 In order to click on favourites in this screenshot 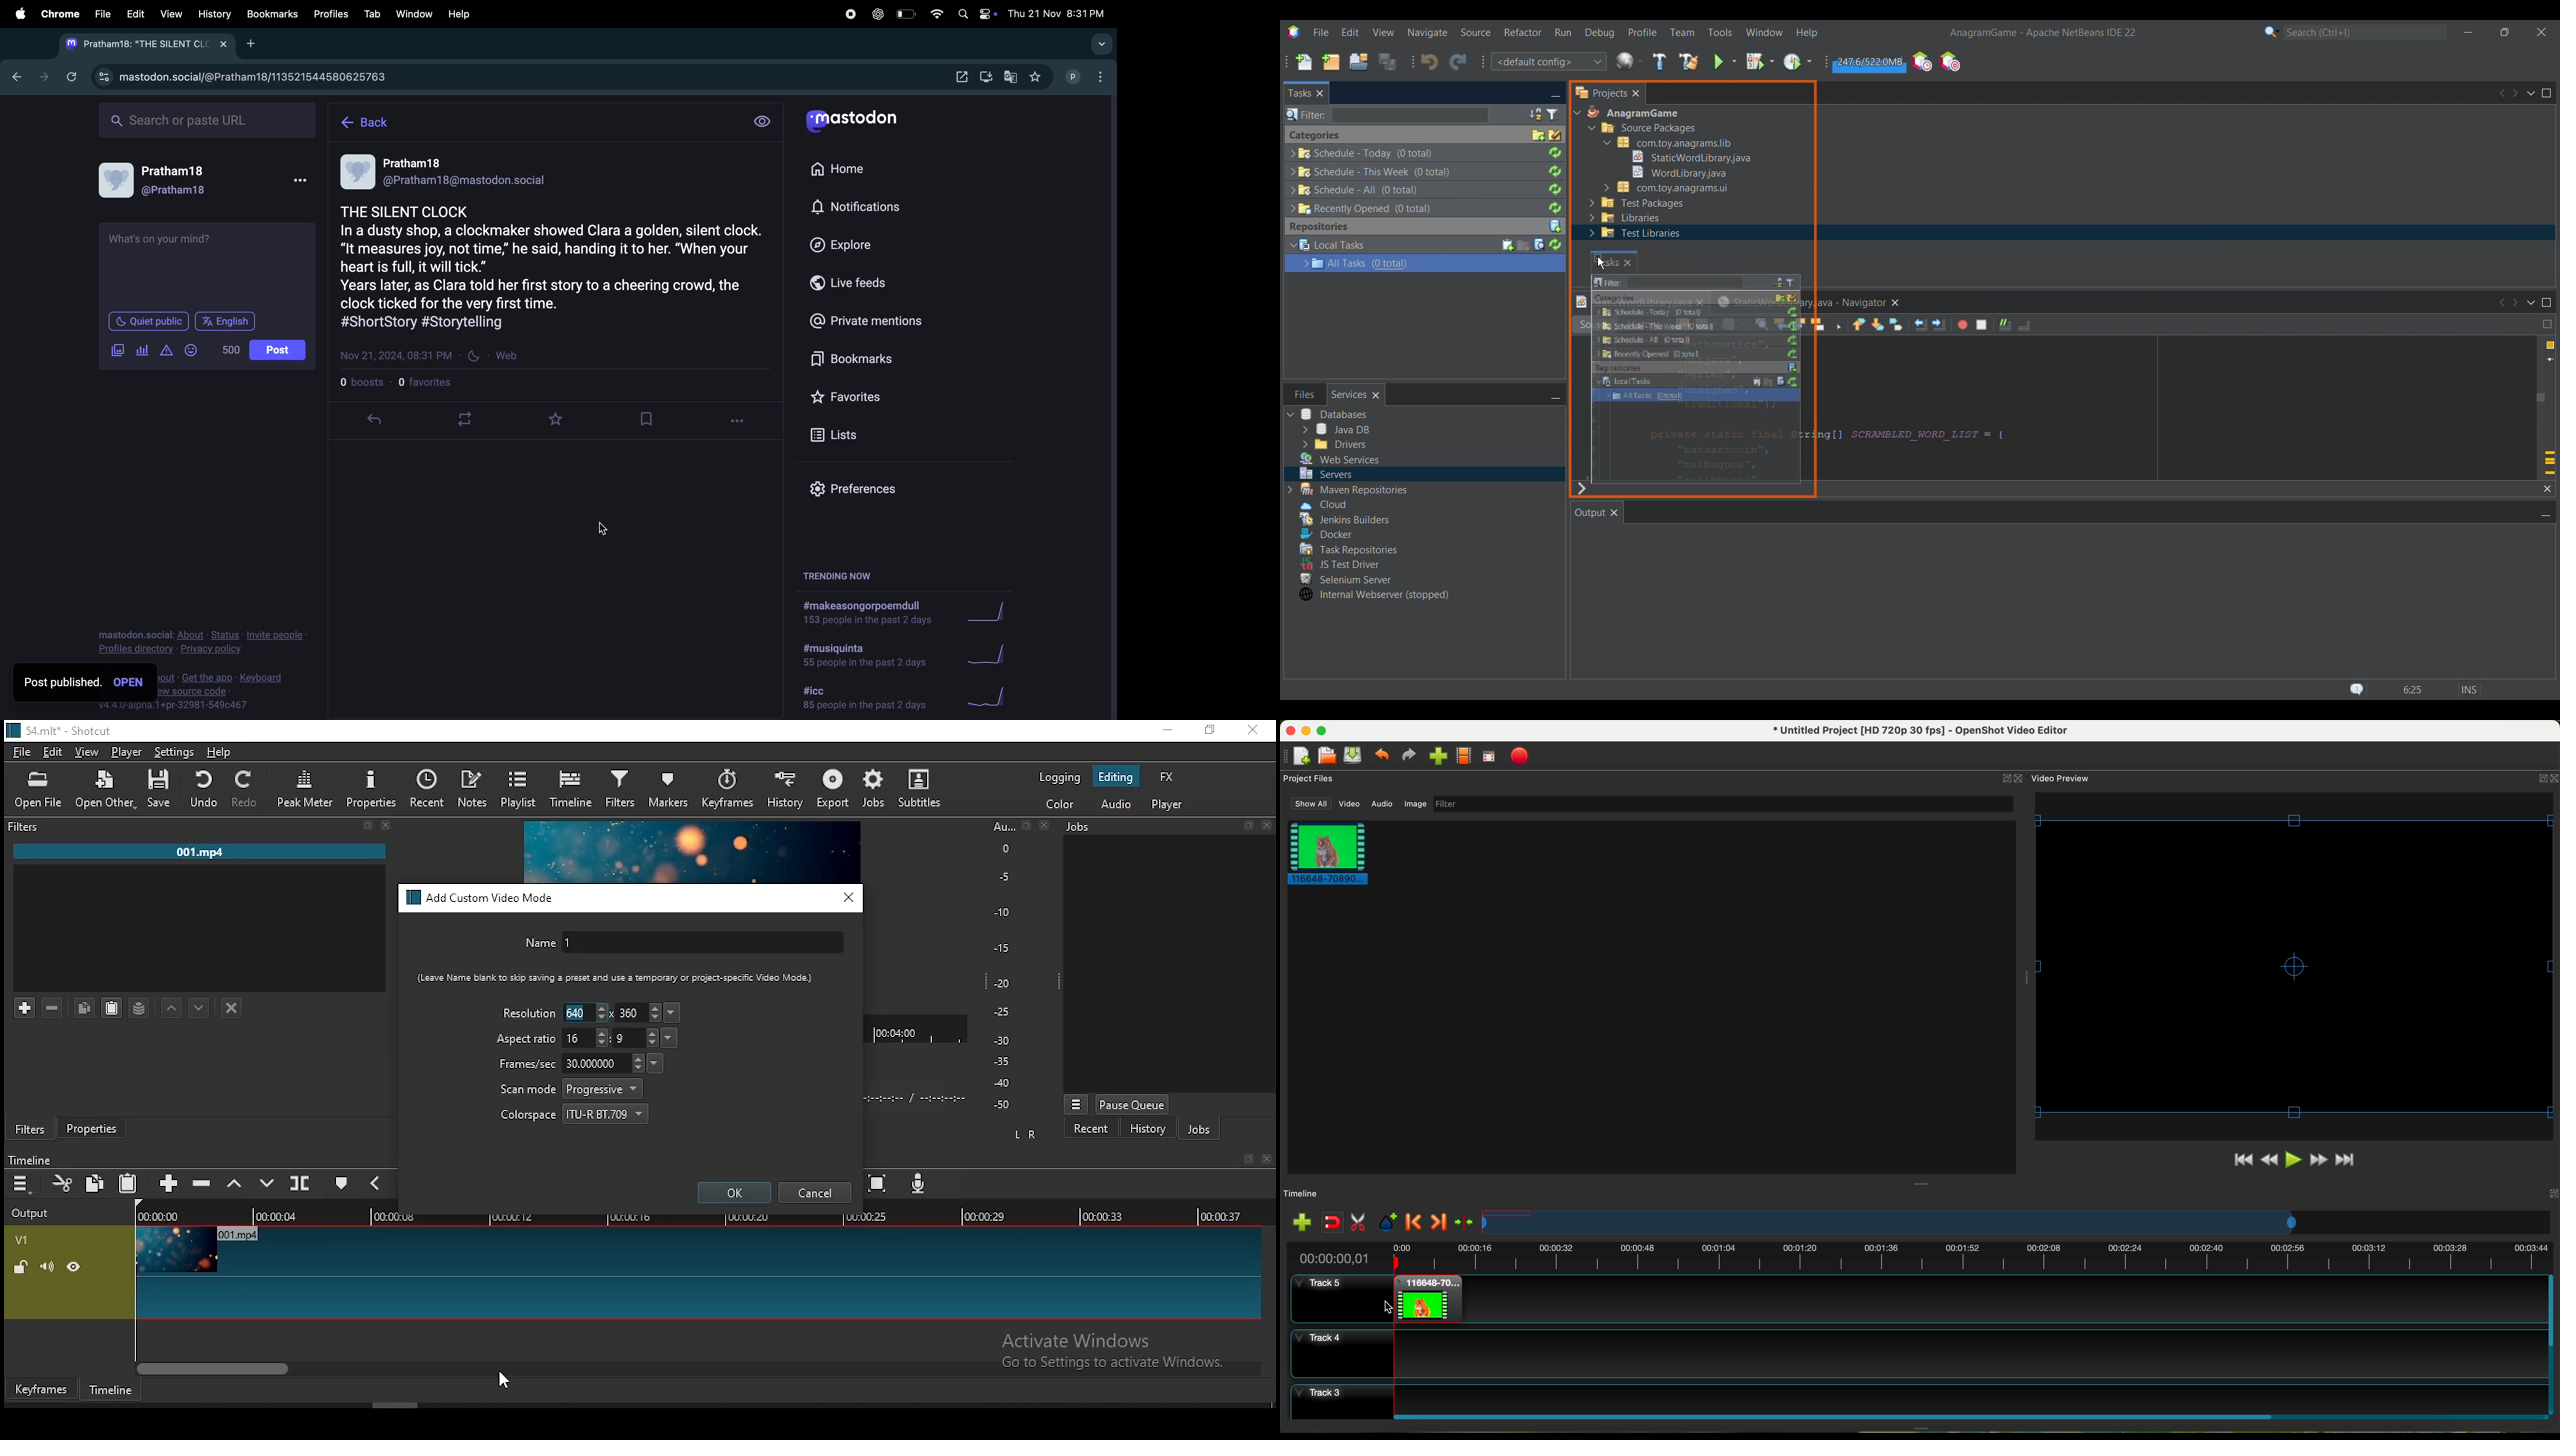, I will do `click(431, 383)`.